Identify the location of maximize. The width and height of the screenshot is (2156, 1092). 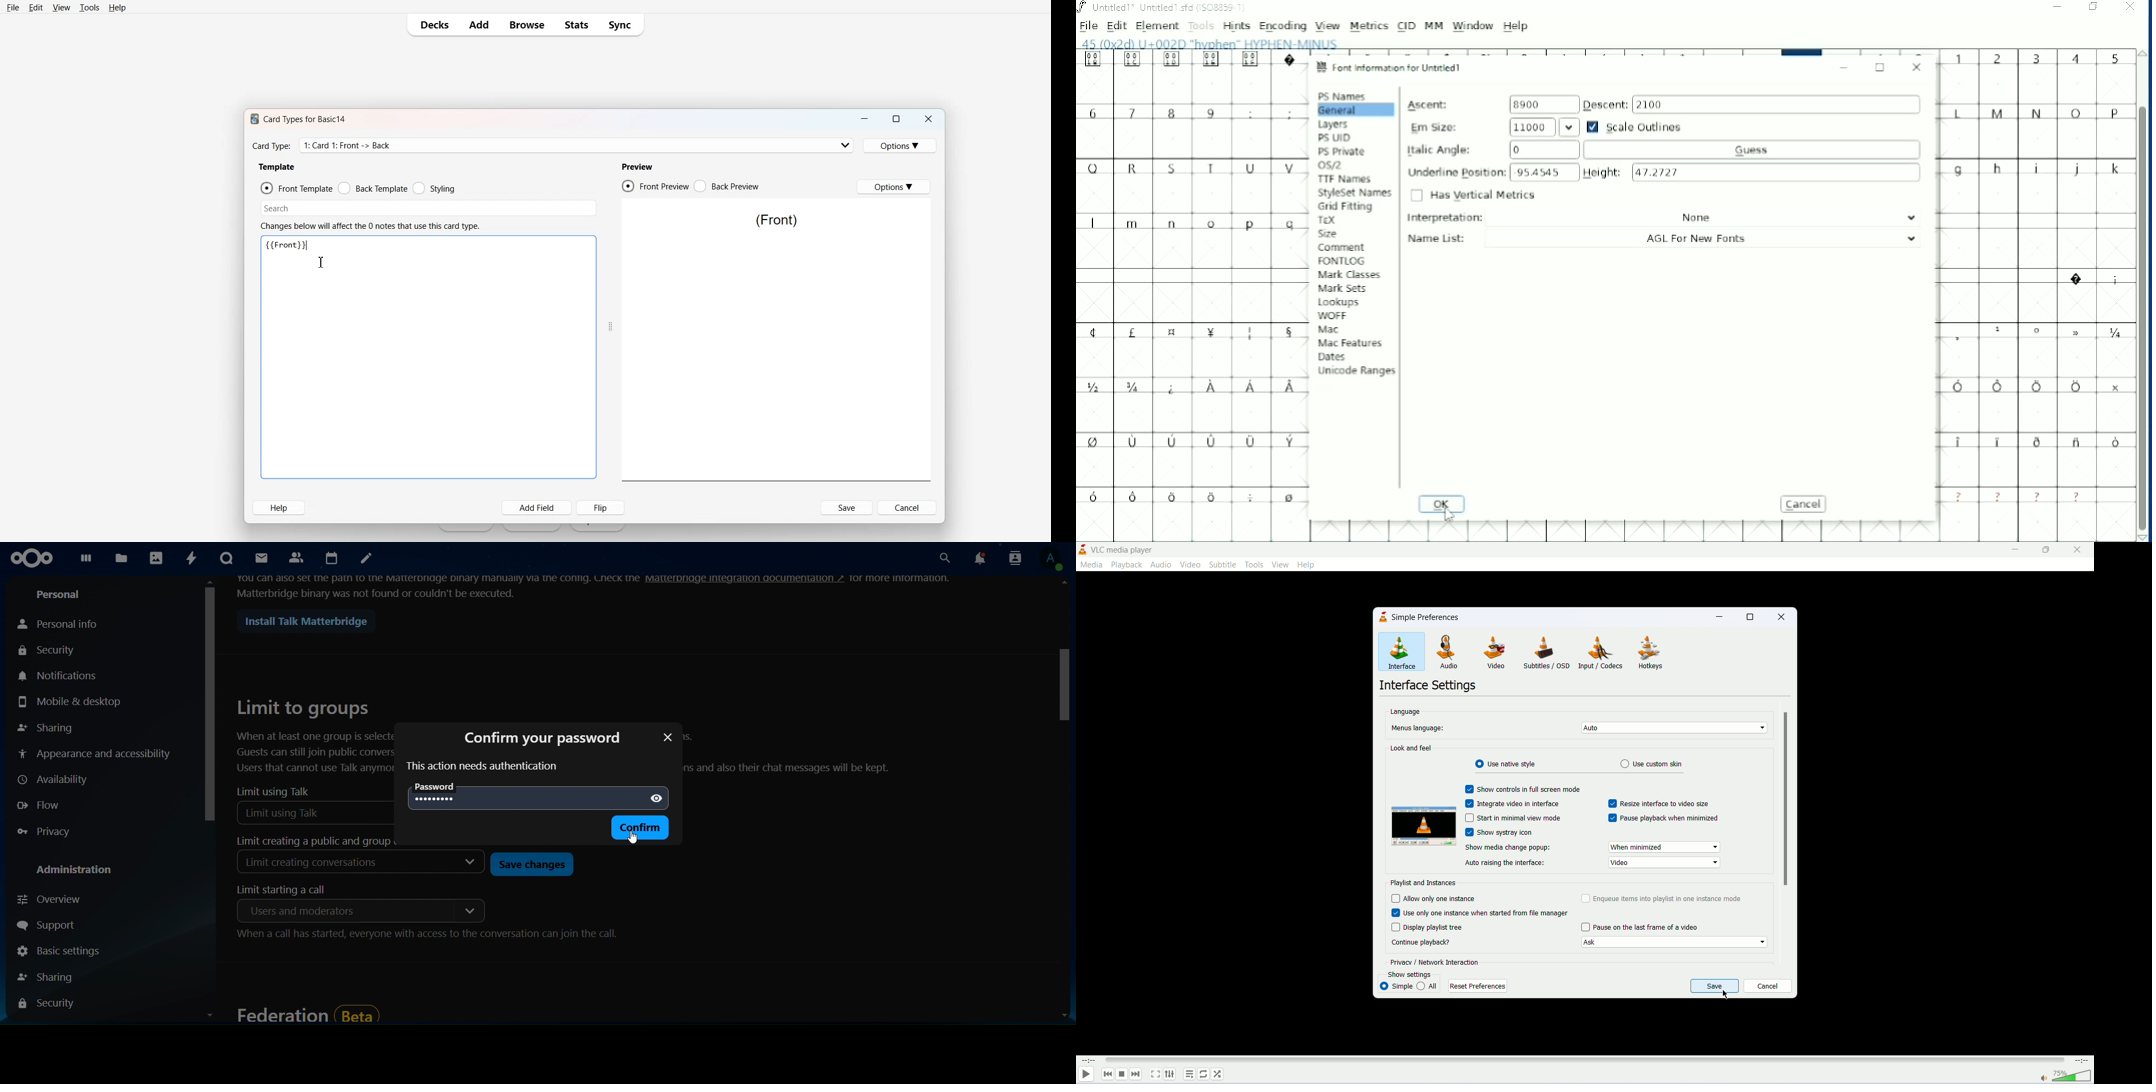
(2045, 552).